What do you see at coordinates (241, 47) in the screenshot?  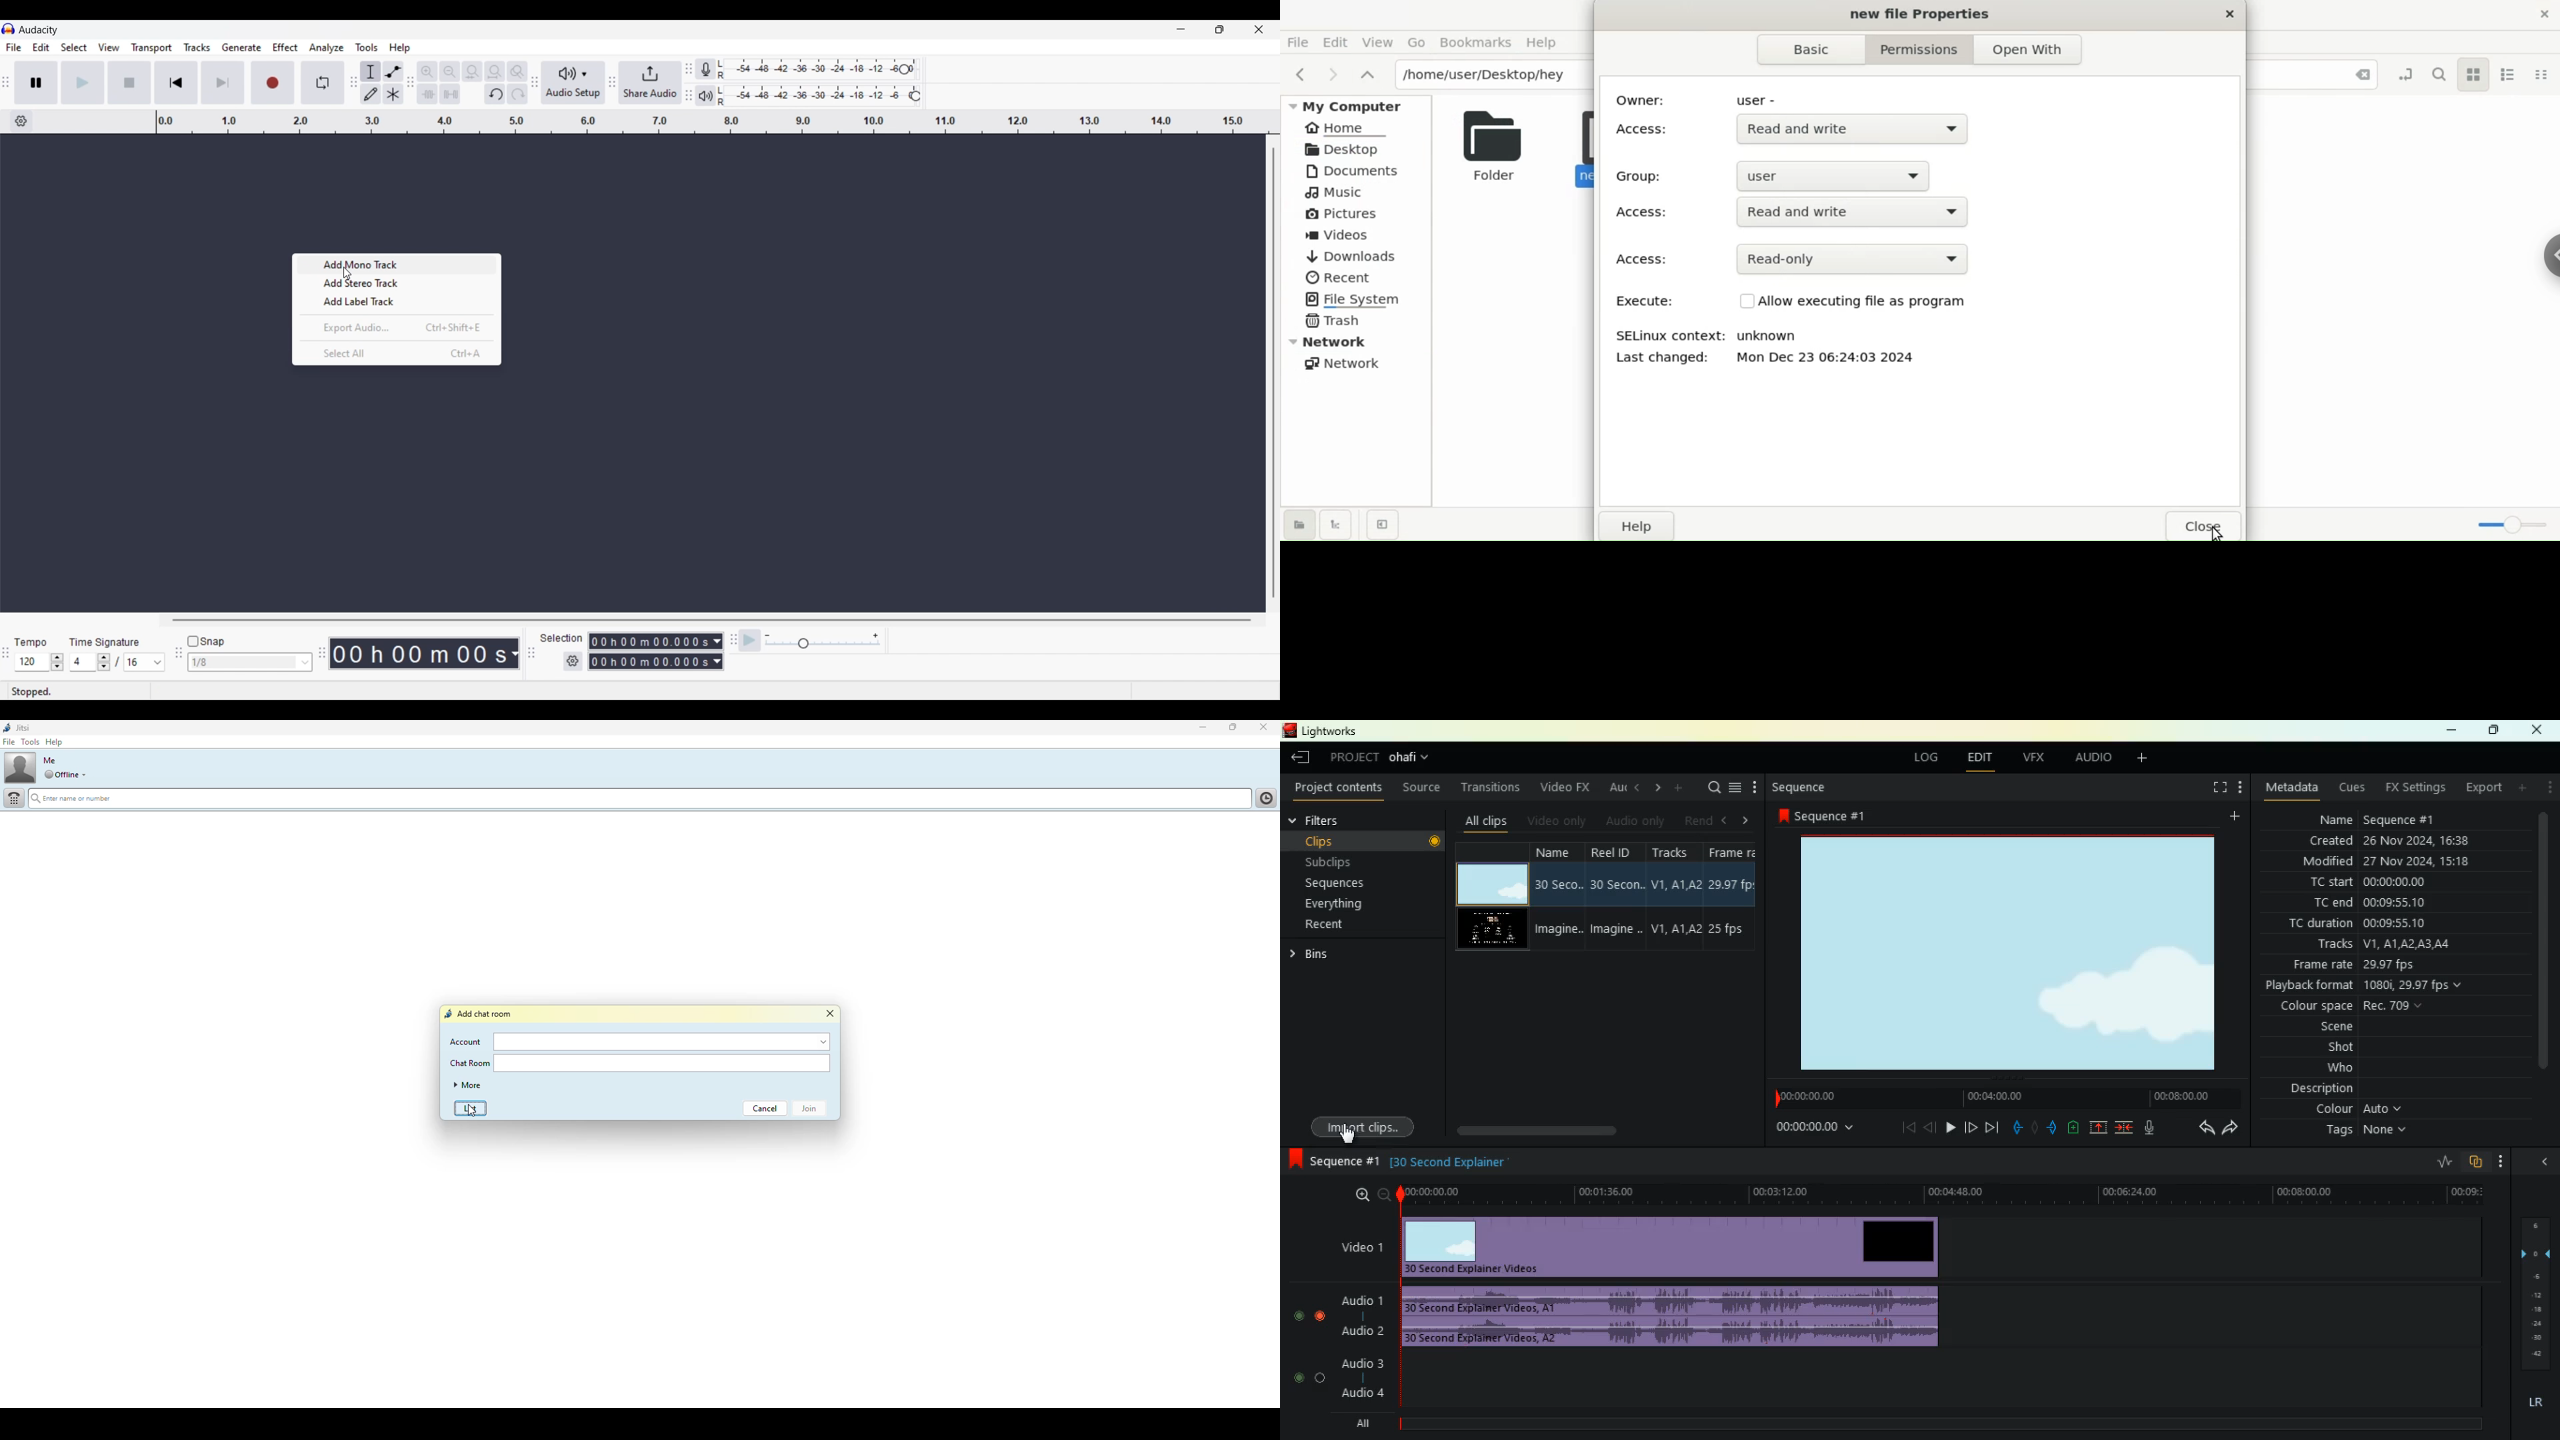 I see `Generate menu` at bounding box center [241, 47].